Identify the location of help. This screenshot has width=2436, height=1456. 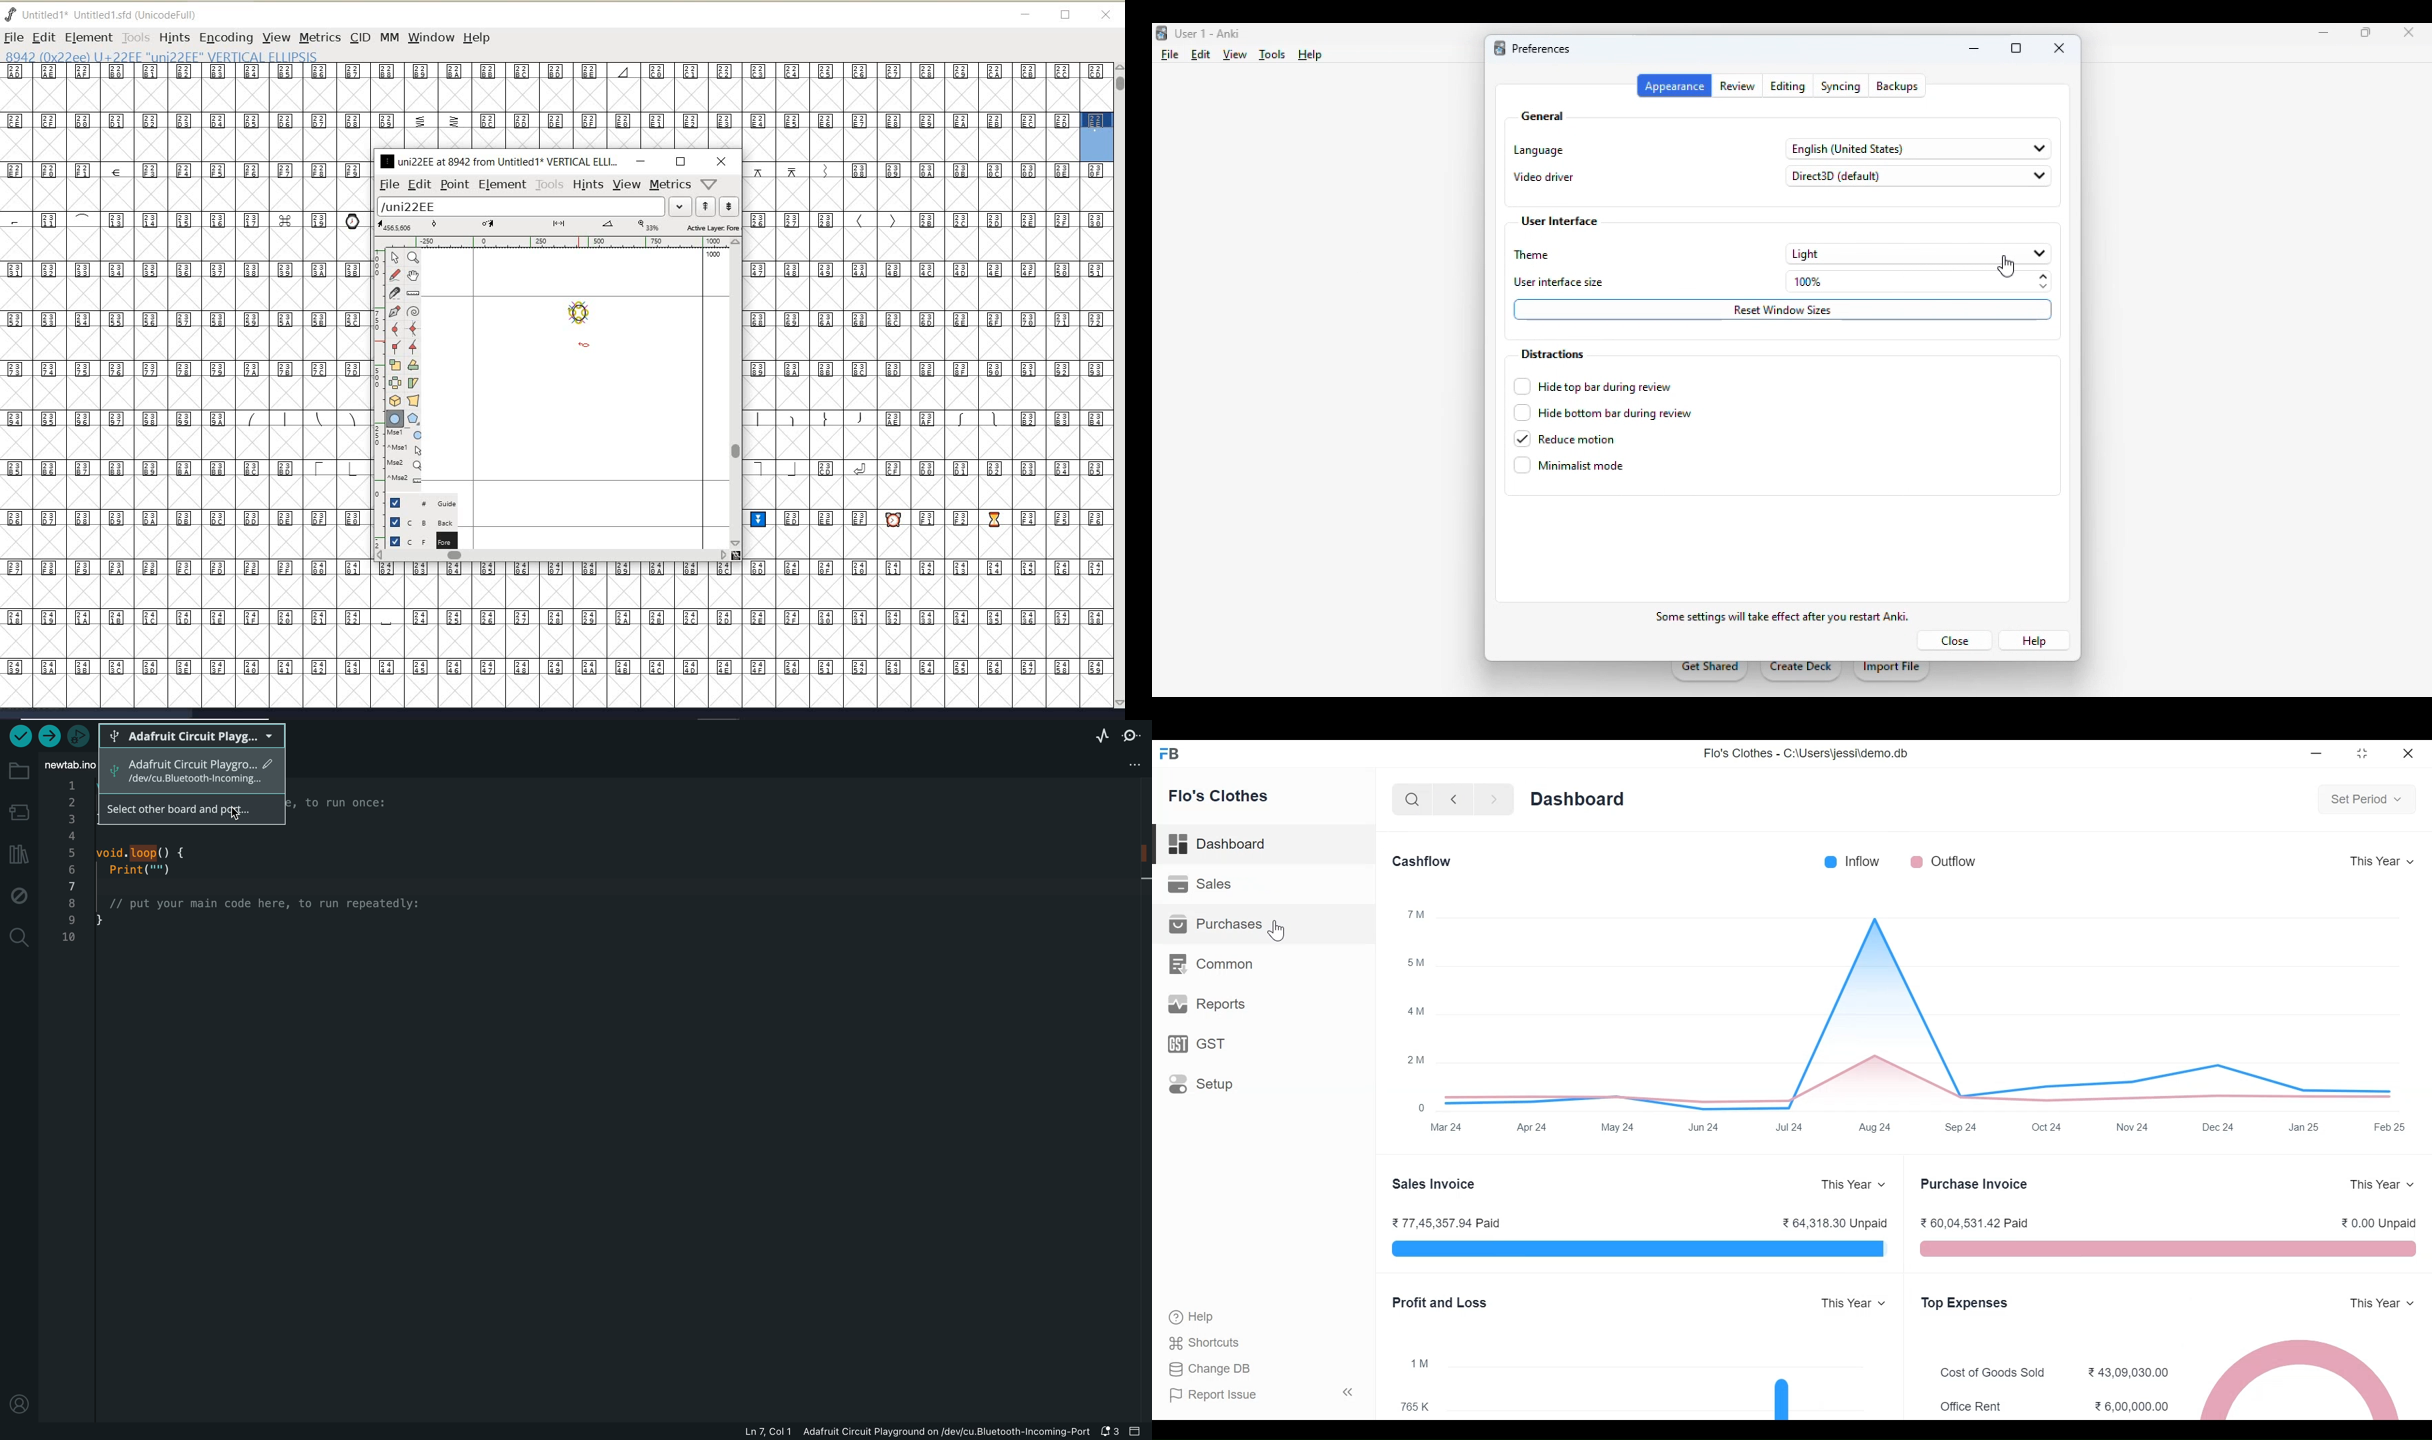
(479, 39).